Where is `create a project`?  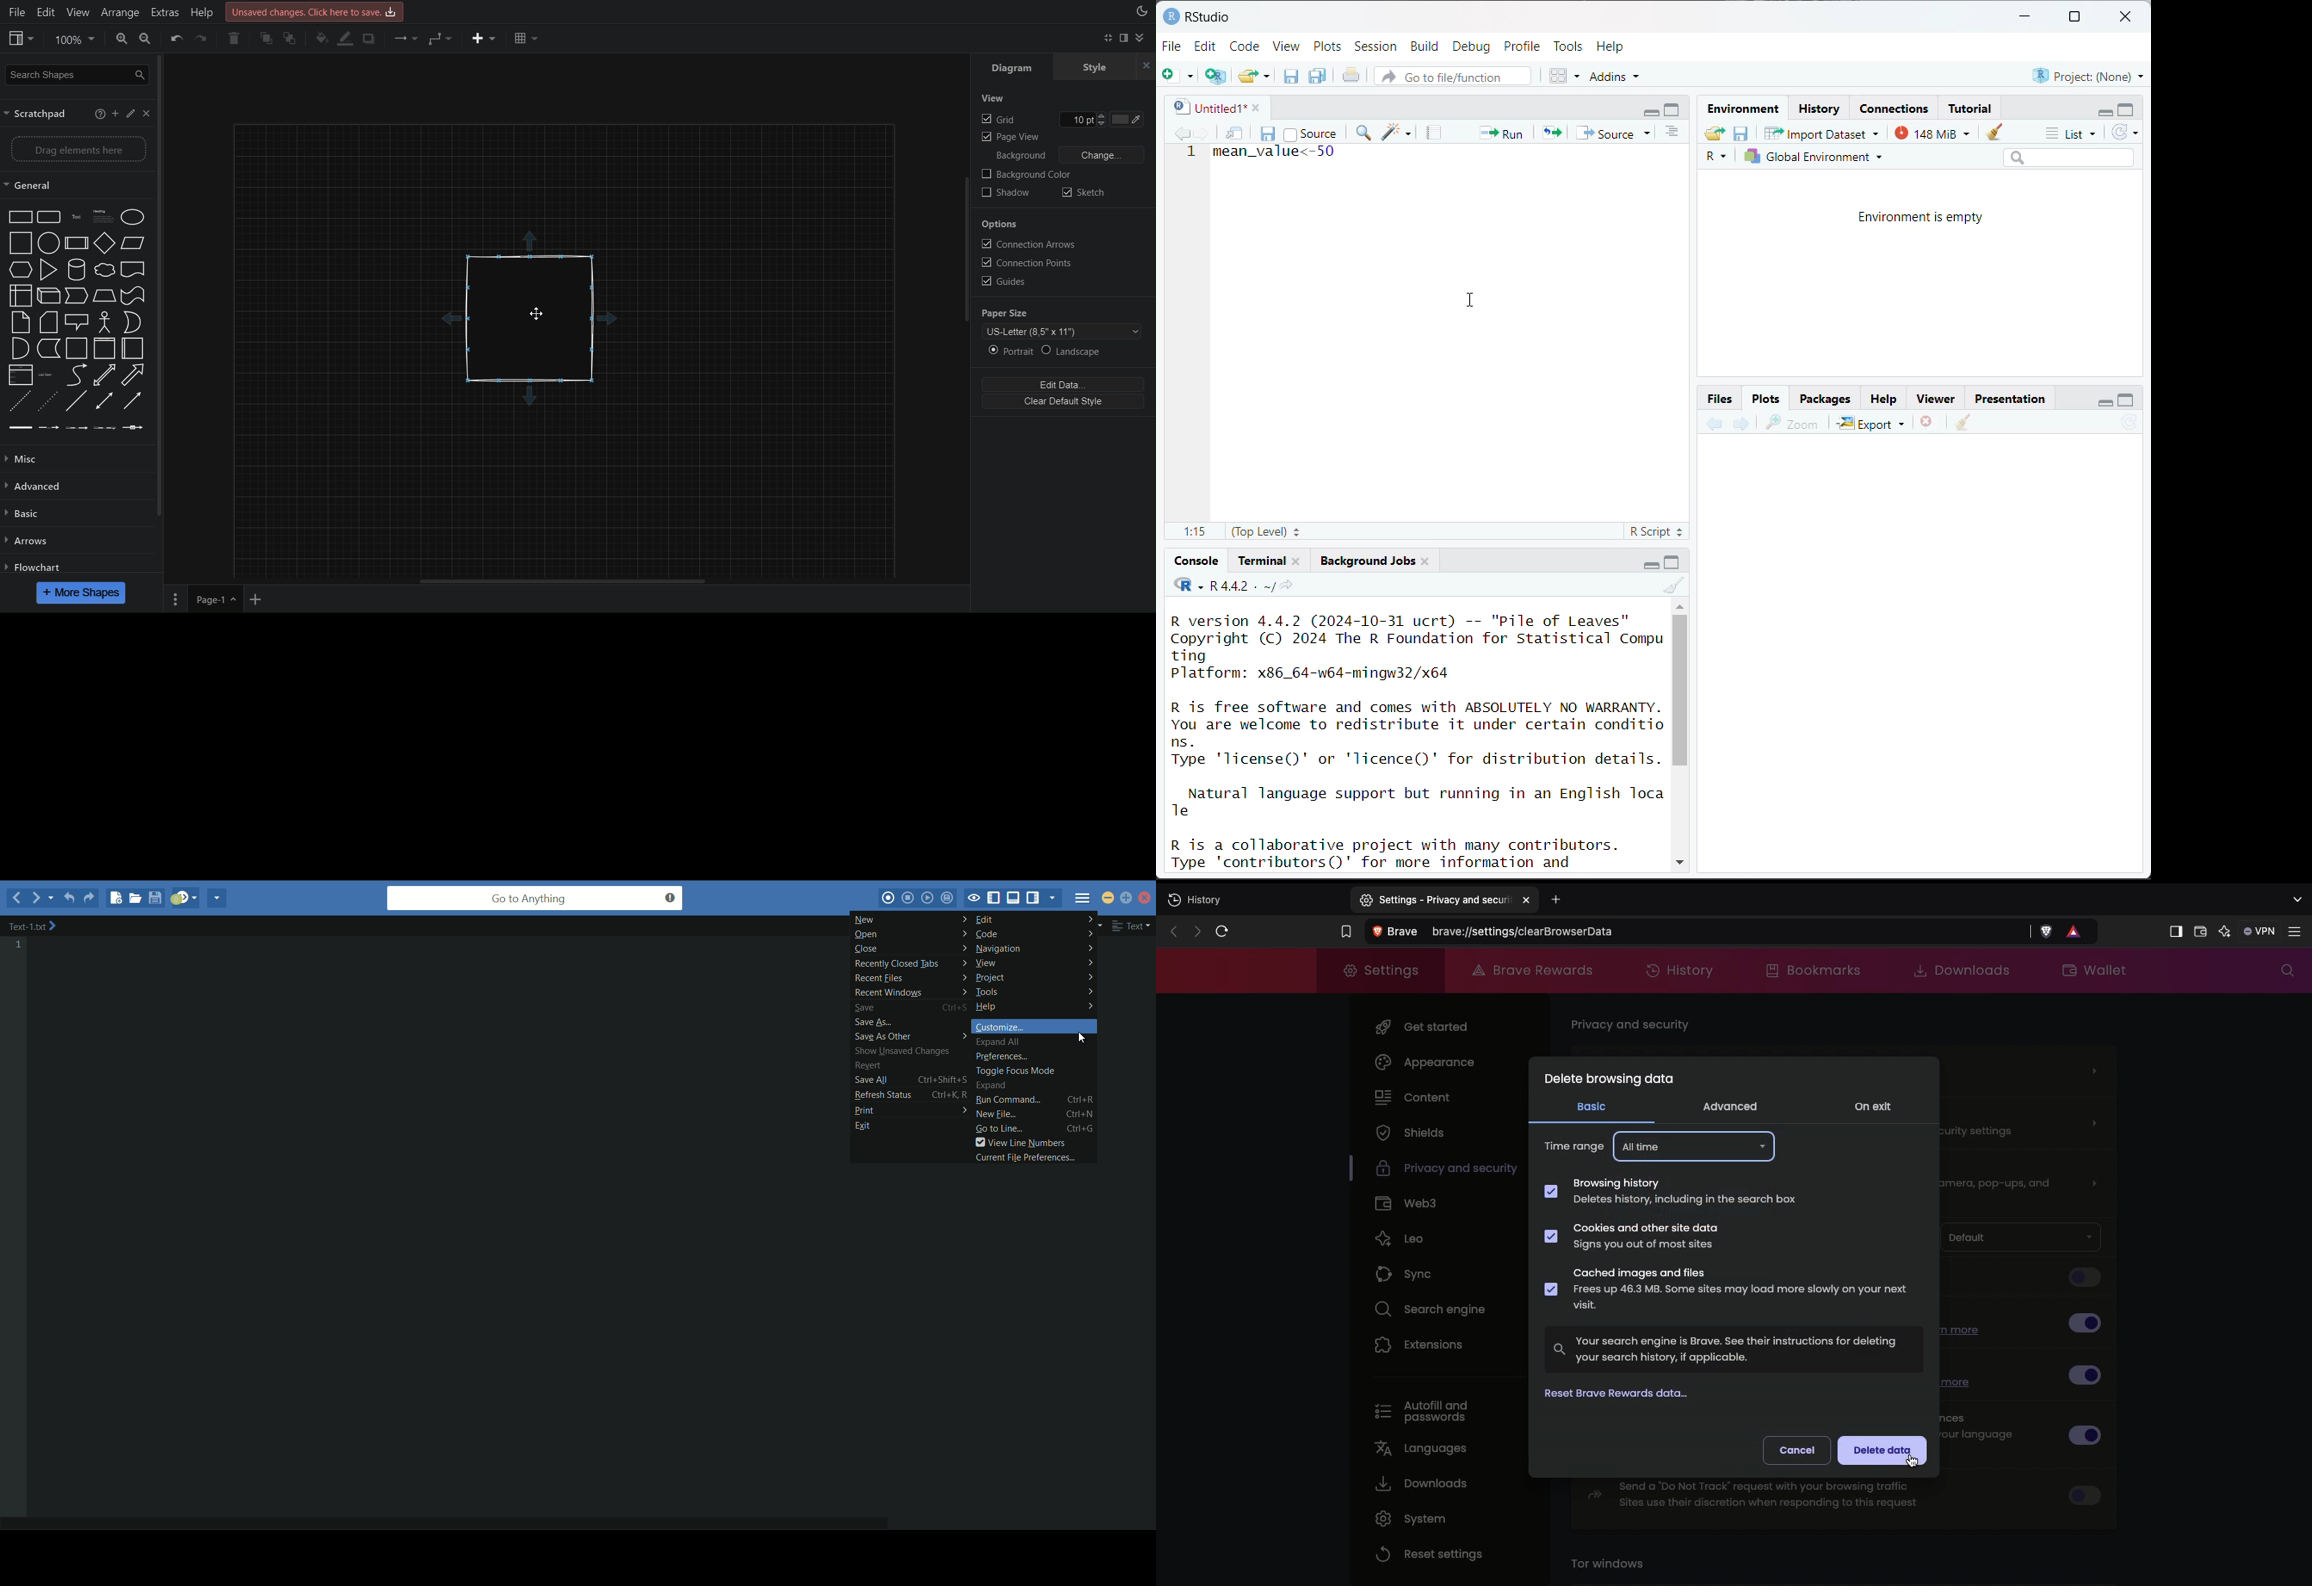
create a project is located at coordinates (1215, 76).